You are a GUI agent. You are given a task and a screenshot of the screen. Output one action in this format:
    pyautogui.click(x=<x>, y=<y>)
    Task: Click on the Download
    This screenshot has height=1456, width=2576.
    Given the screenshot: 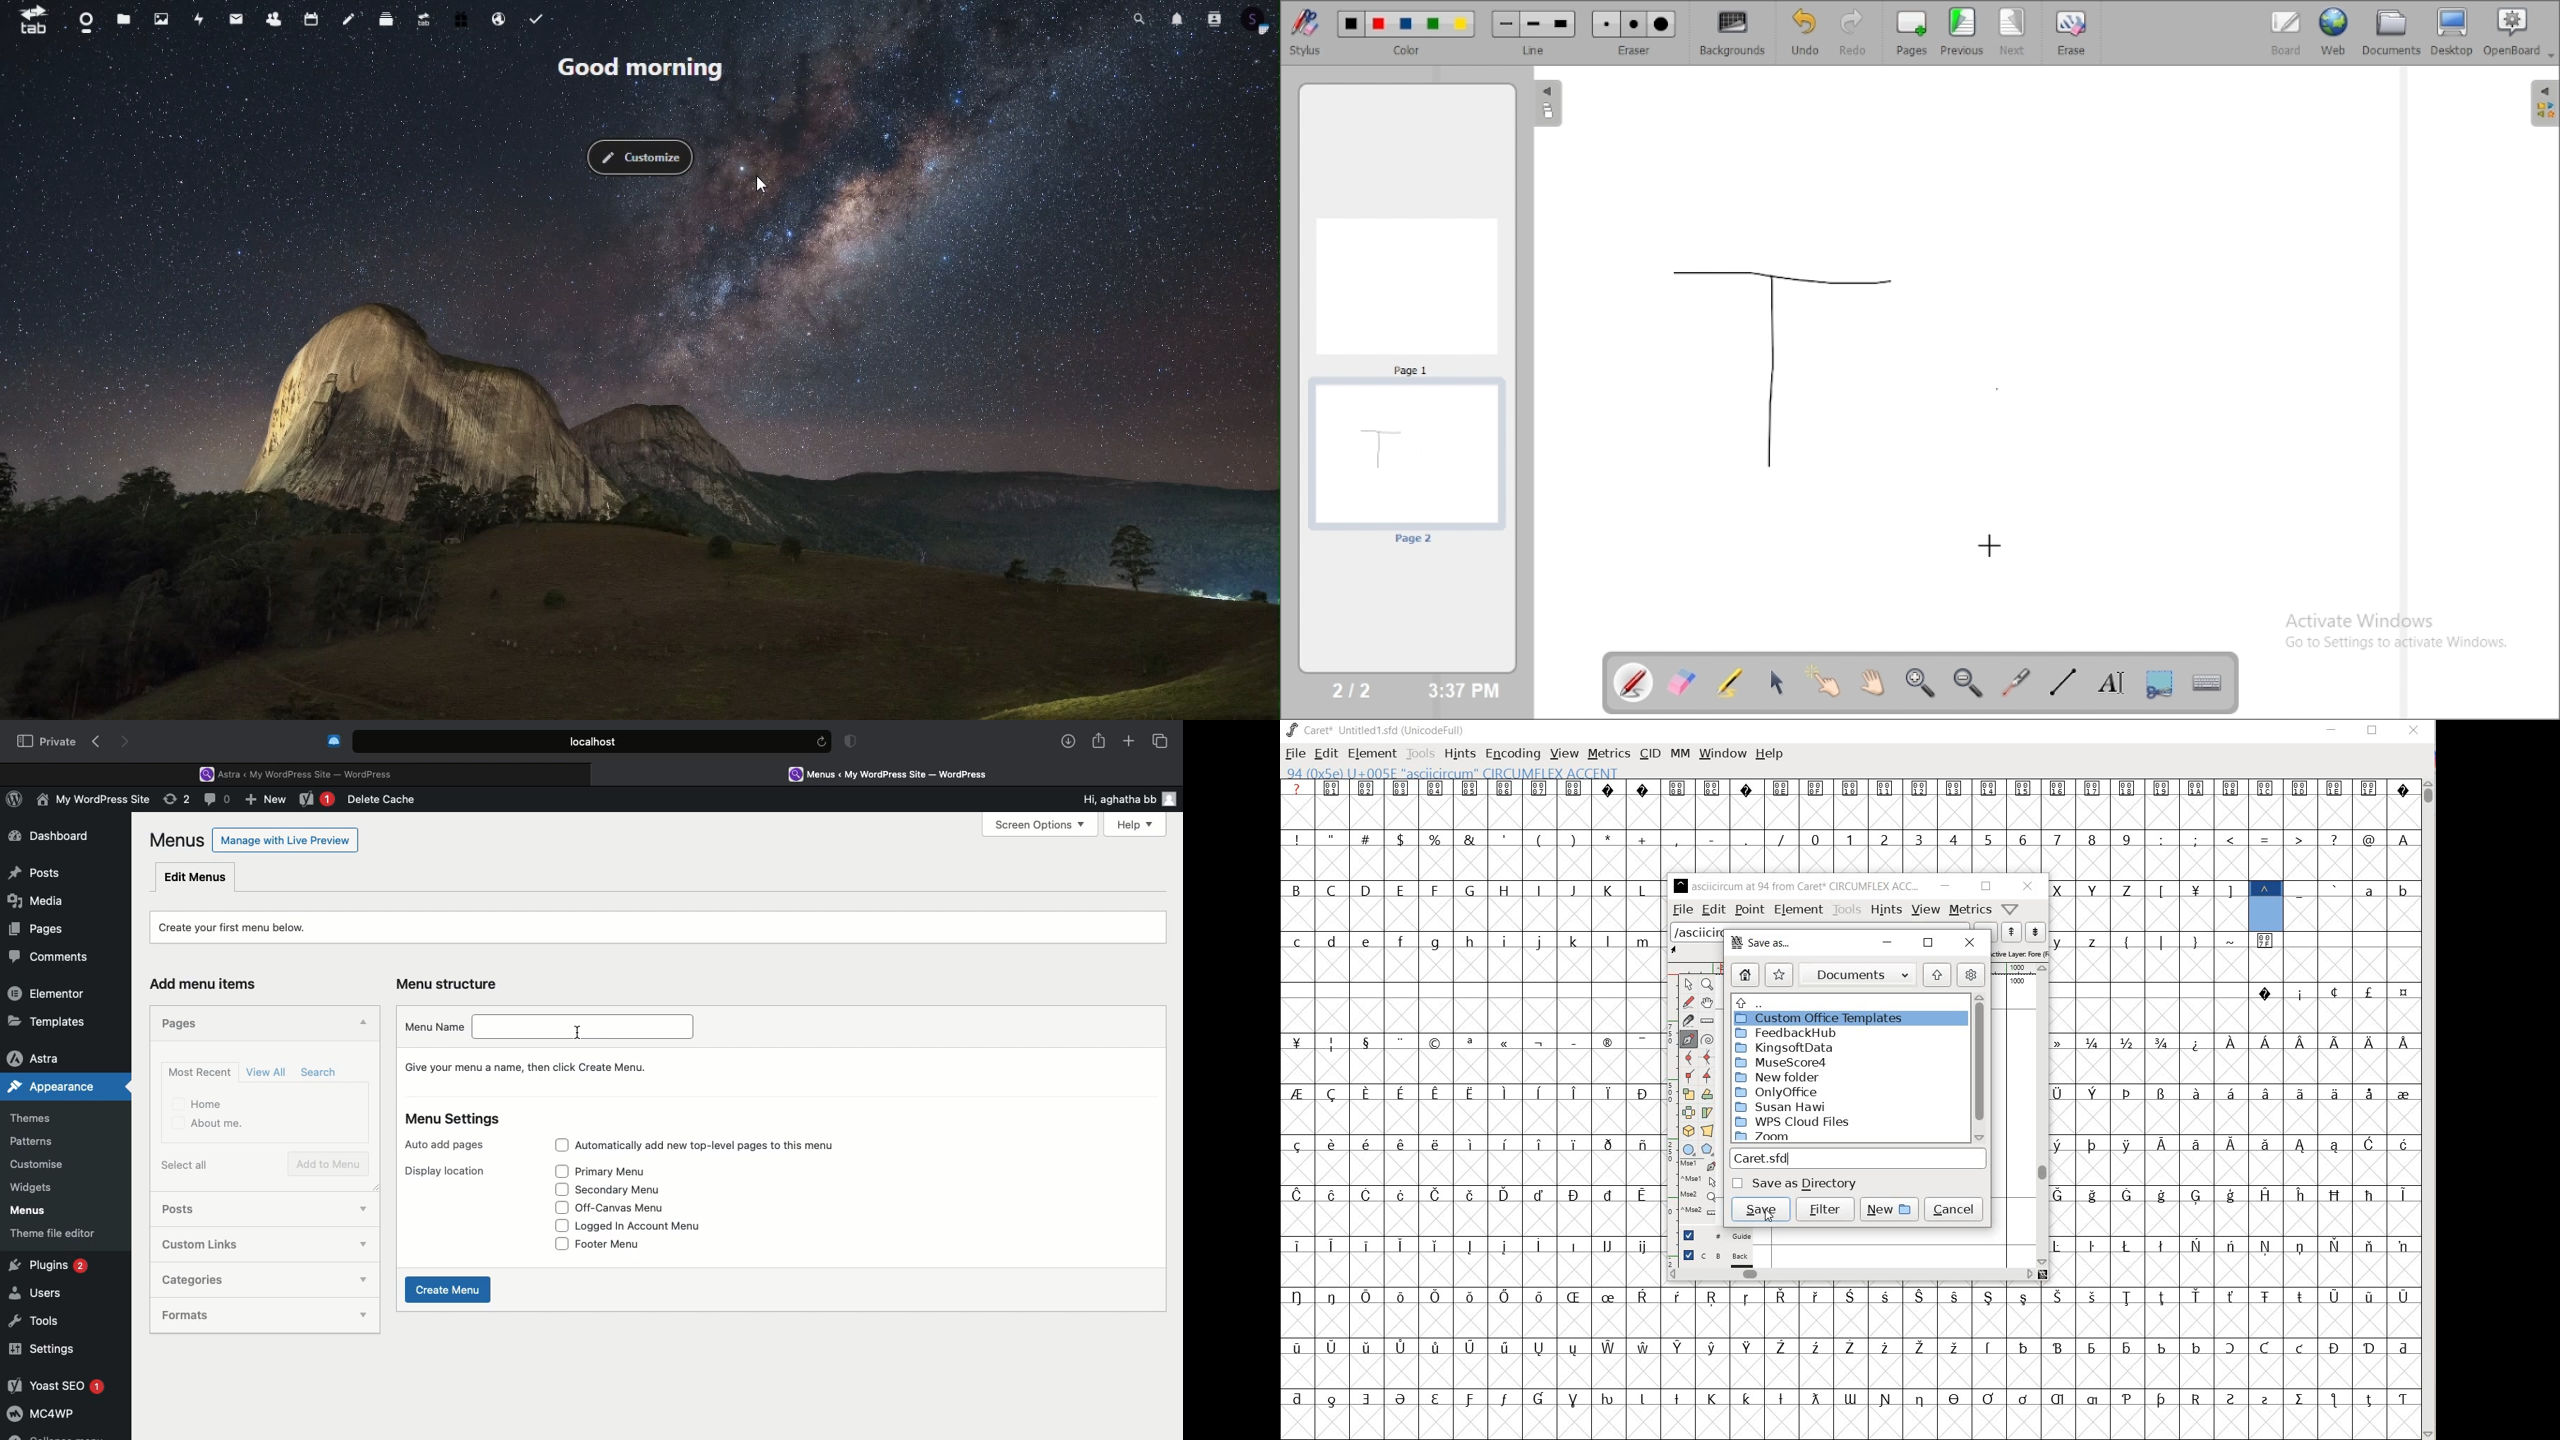 What is the action you would take?
    pyautogui.click(x=1069, y=741)
    